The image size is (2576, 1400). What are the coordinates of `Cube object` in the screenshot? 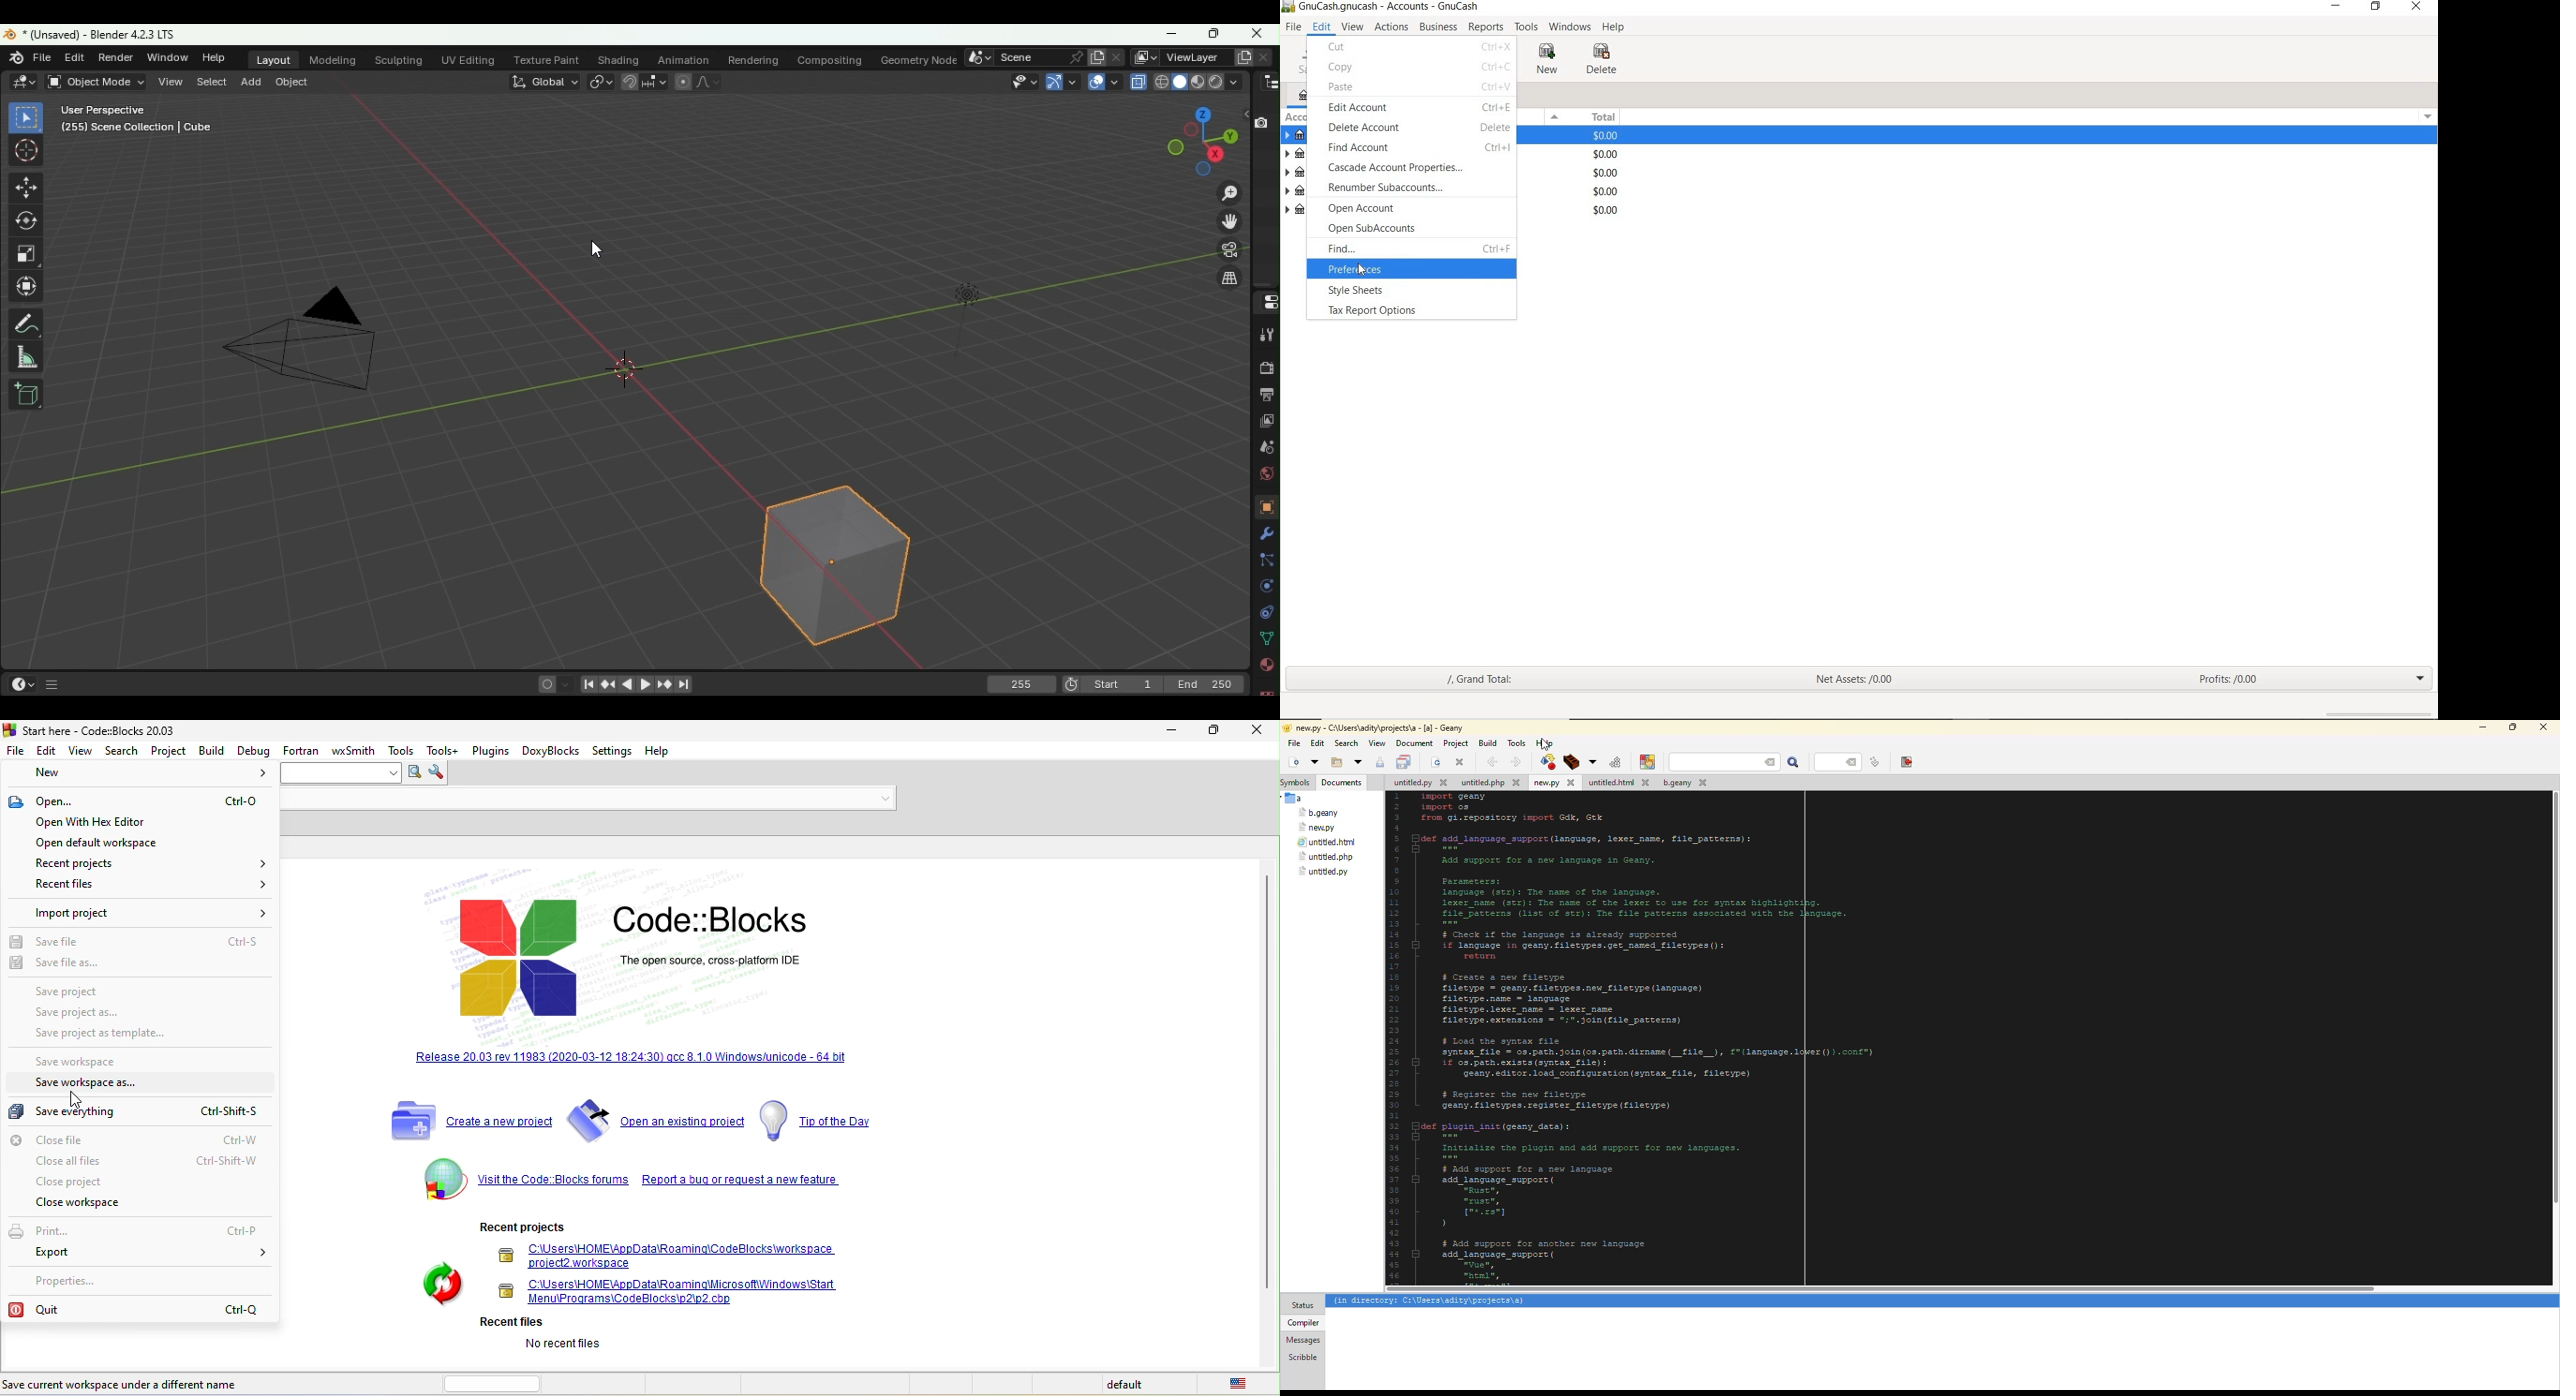 It's located at (839, 565).